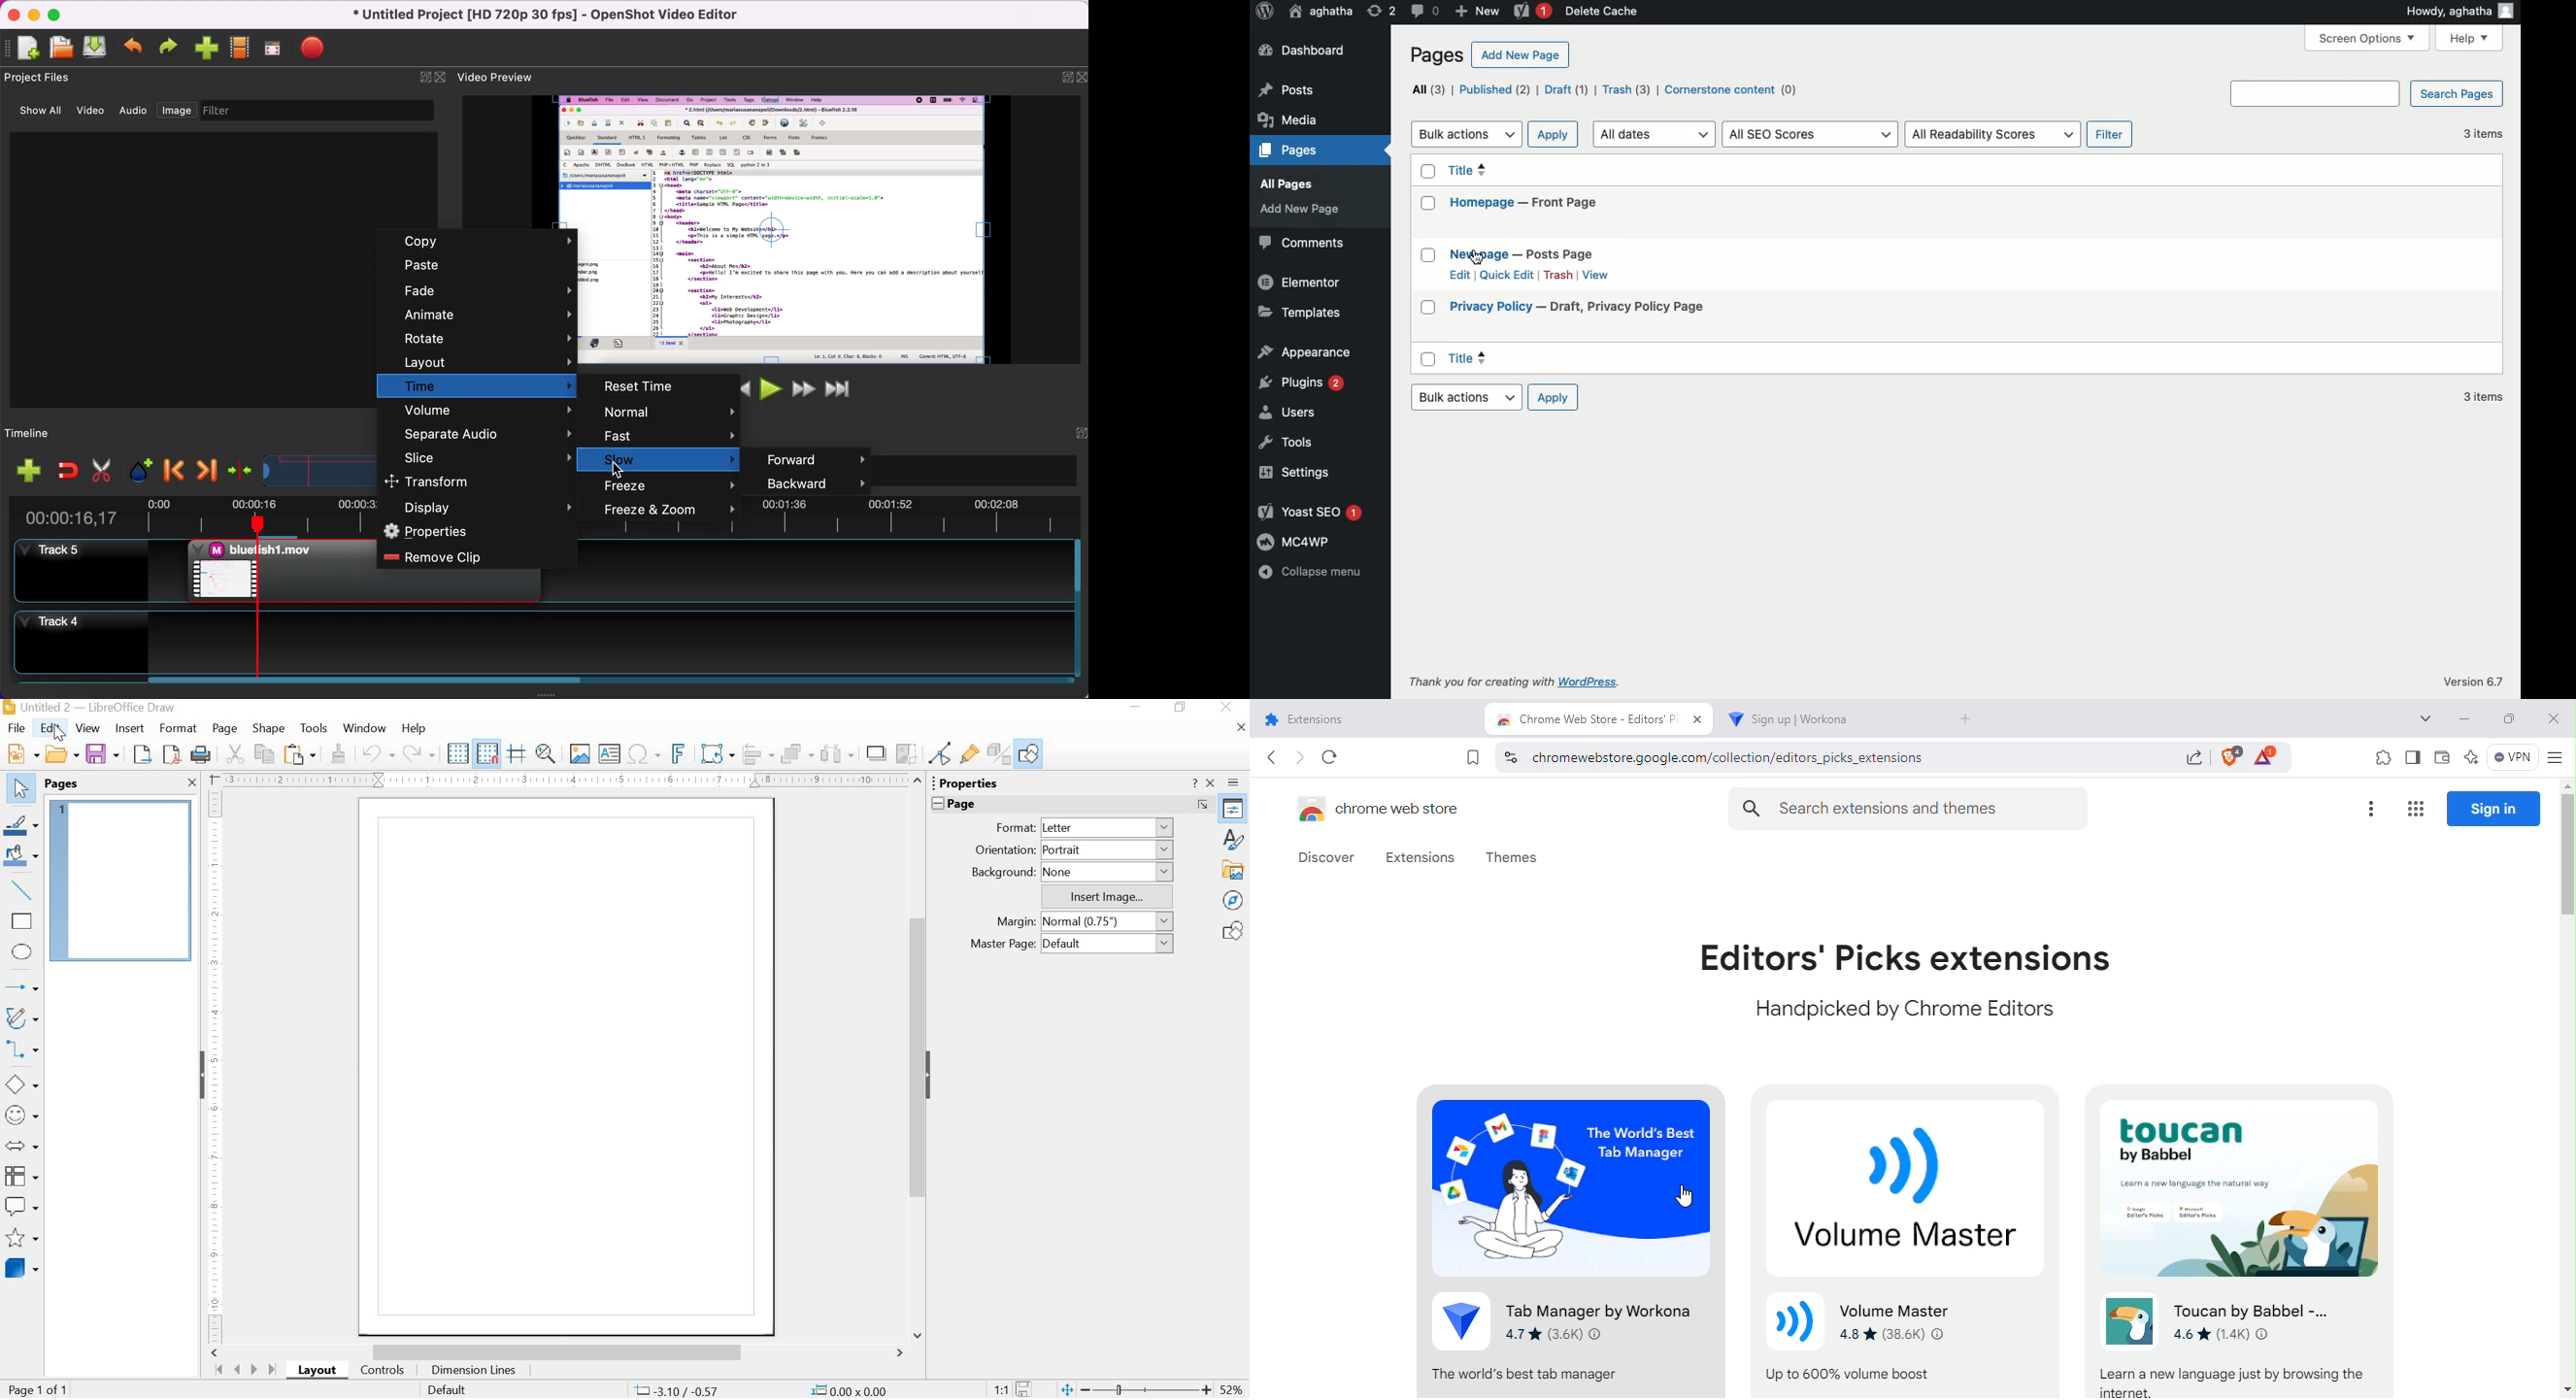 This screenshot has width=2576, height=1400. What do you see at coordinates (1213, 782) in the screenshot?
I see `Close Sidebar Deck` at bounding box center [1213, 782].